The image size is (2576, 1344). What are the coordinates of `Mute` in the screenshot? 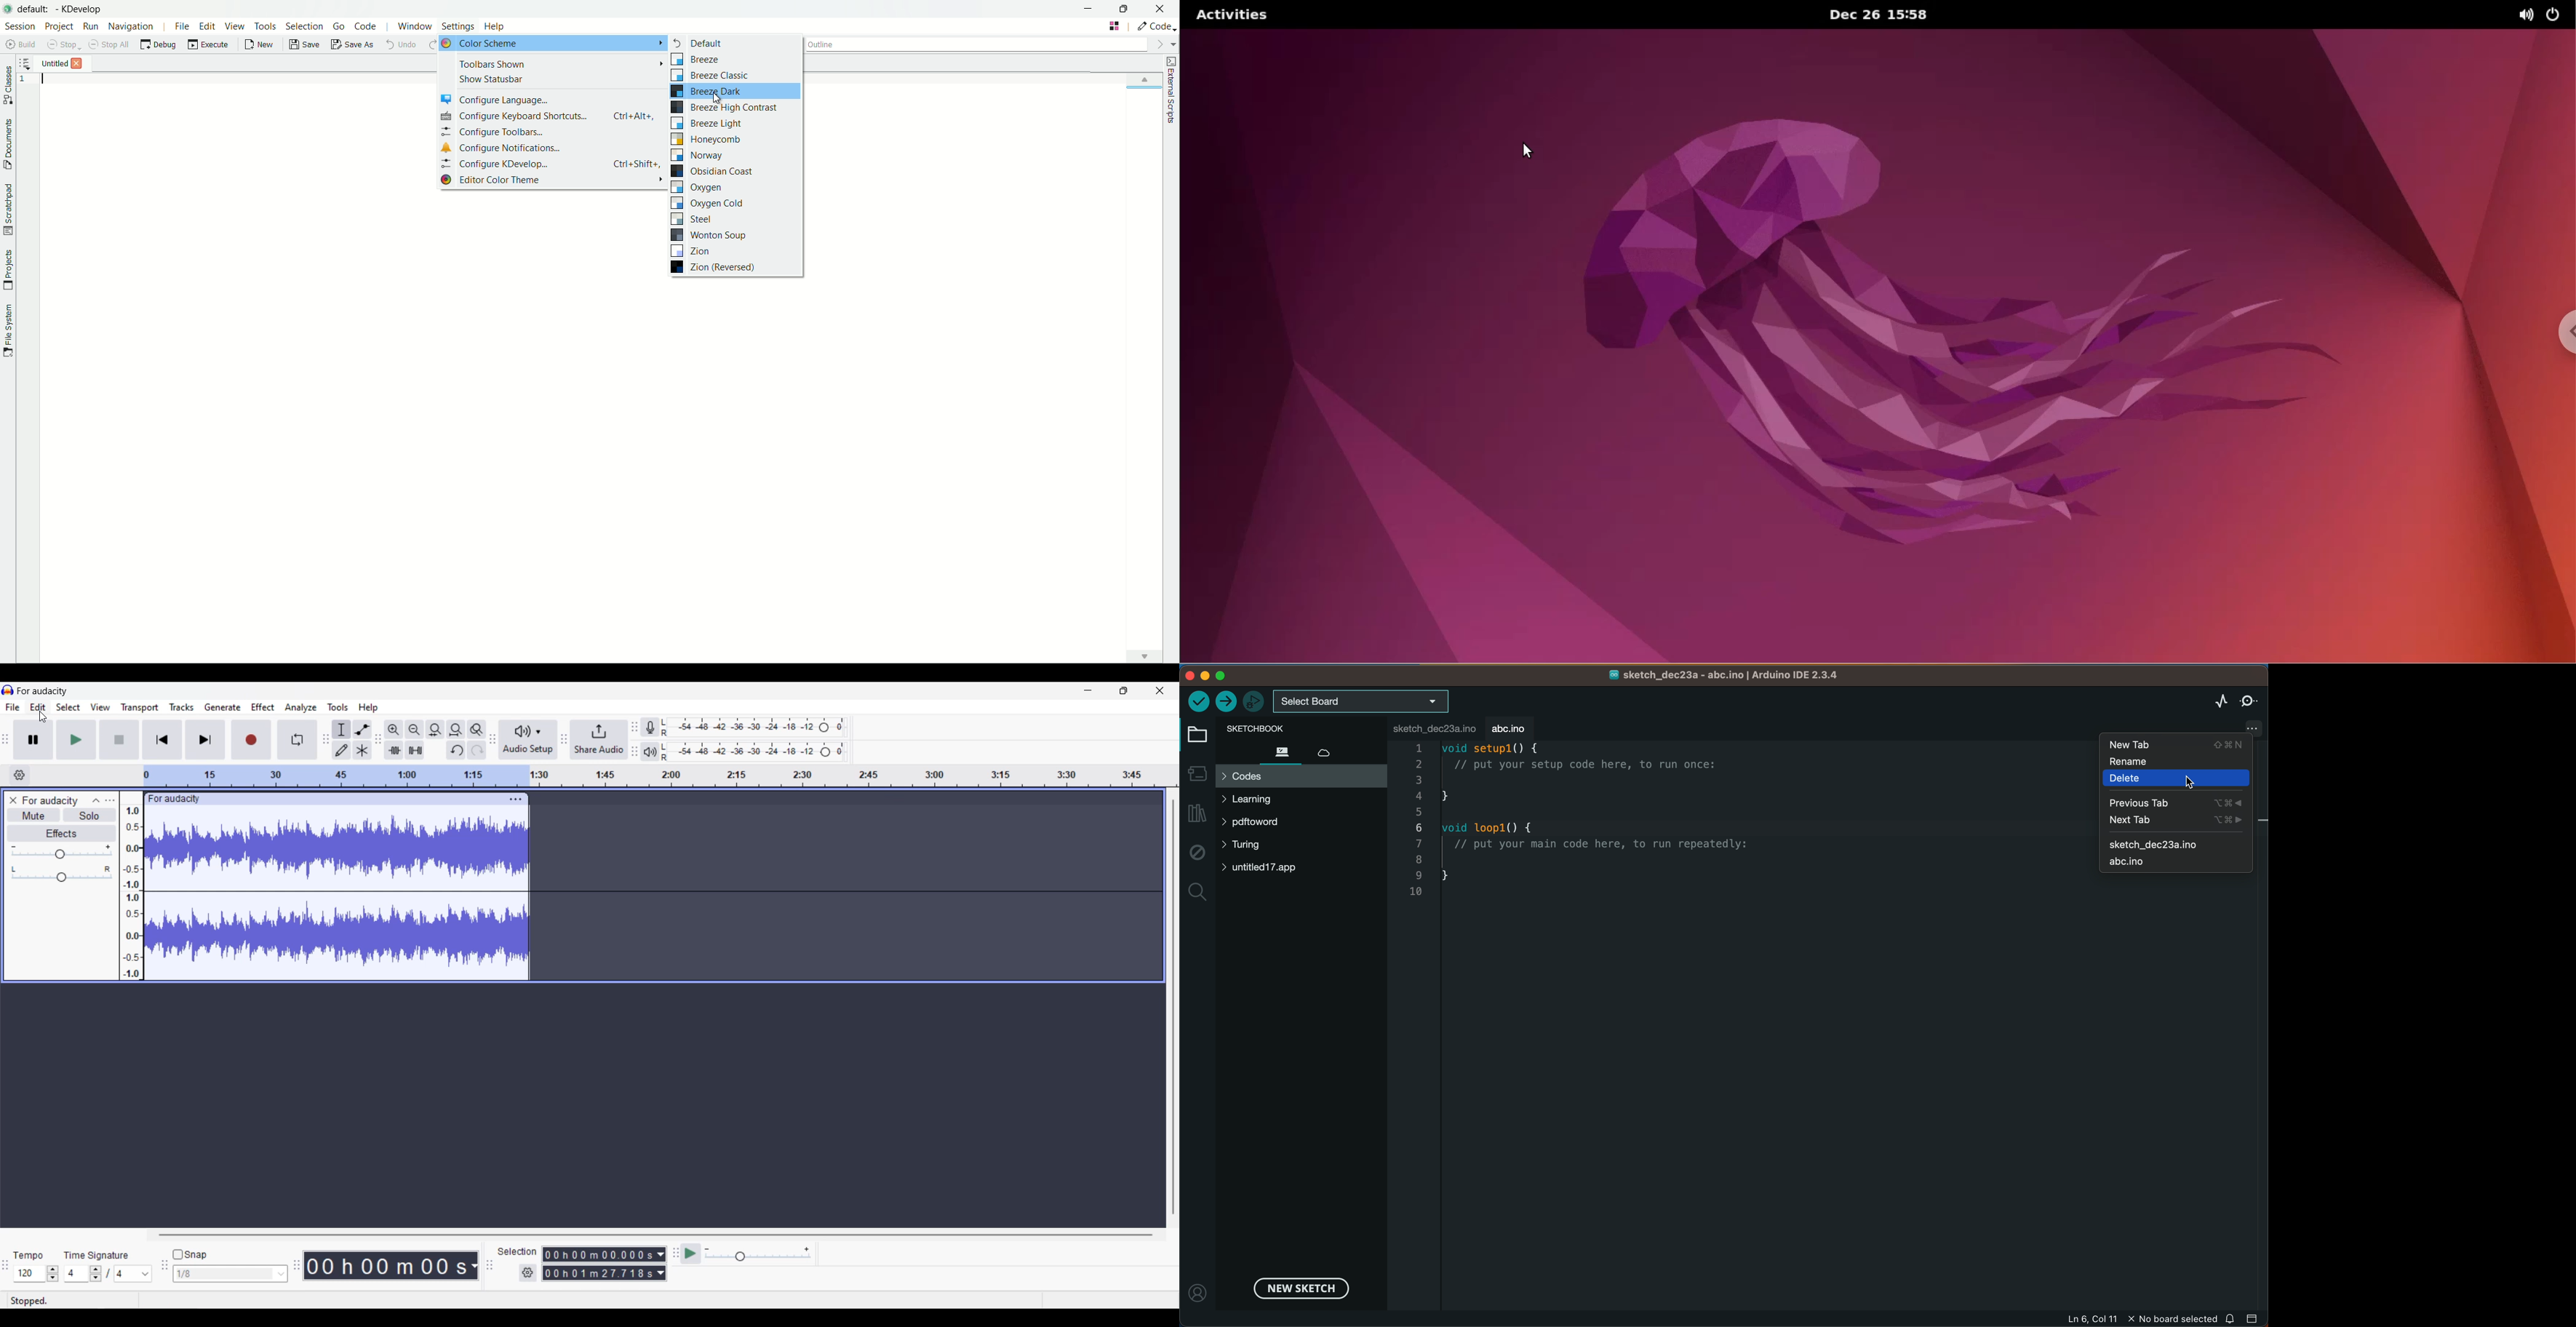 It's located at (34, 815).